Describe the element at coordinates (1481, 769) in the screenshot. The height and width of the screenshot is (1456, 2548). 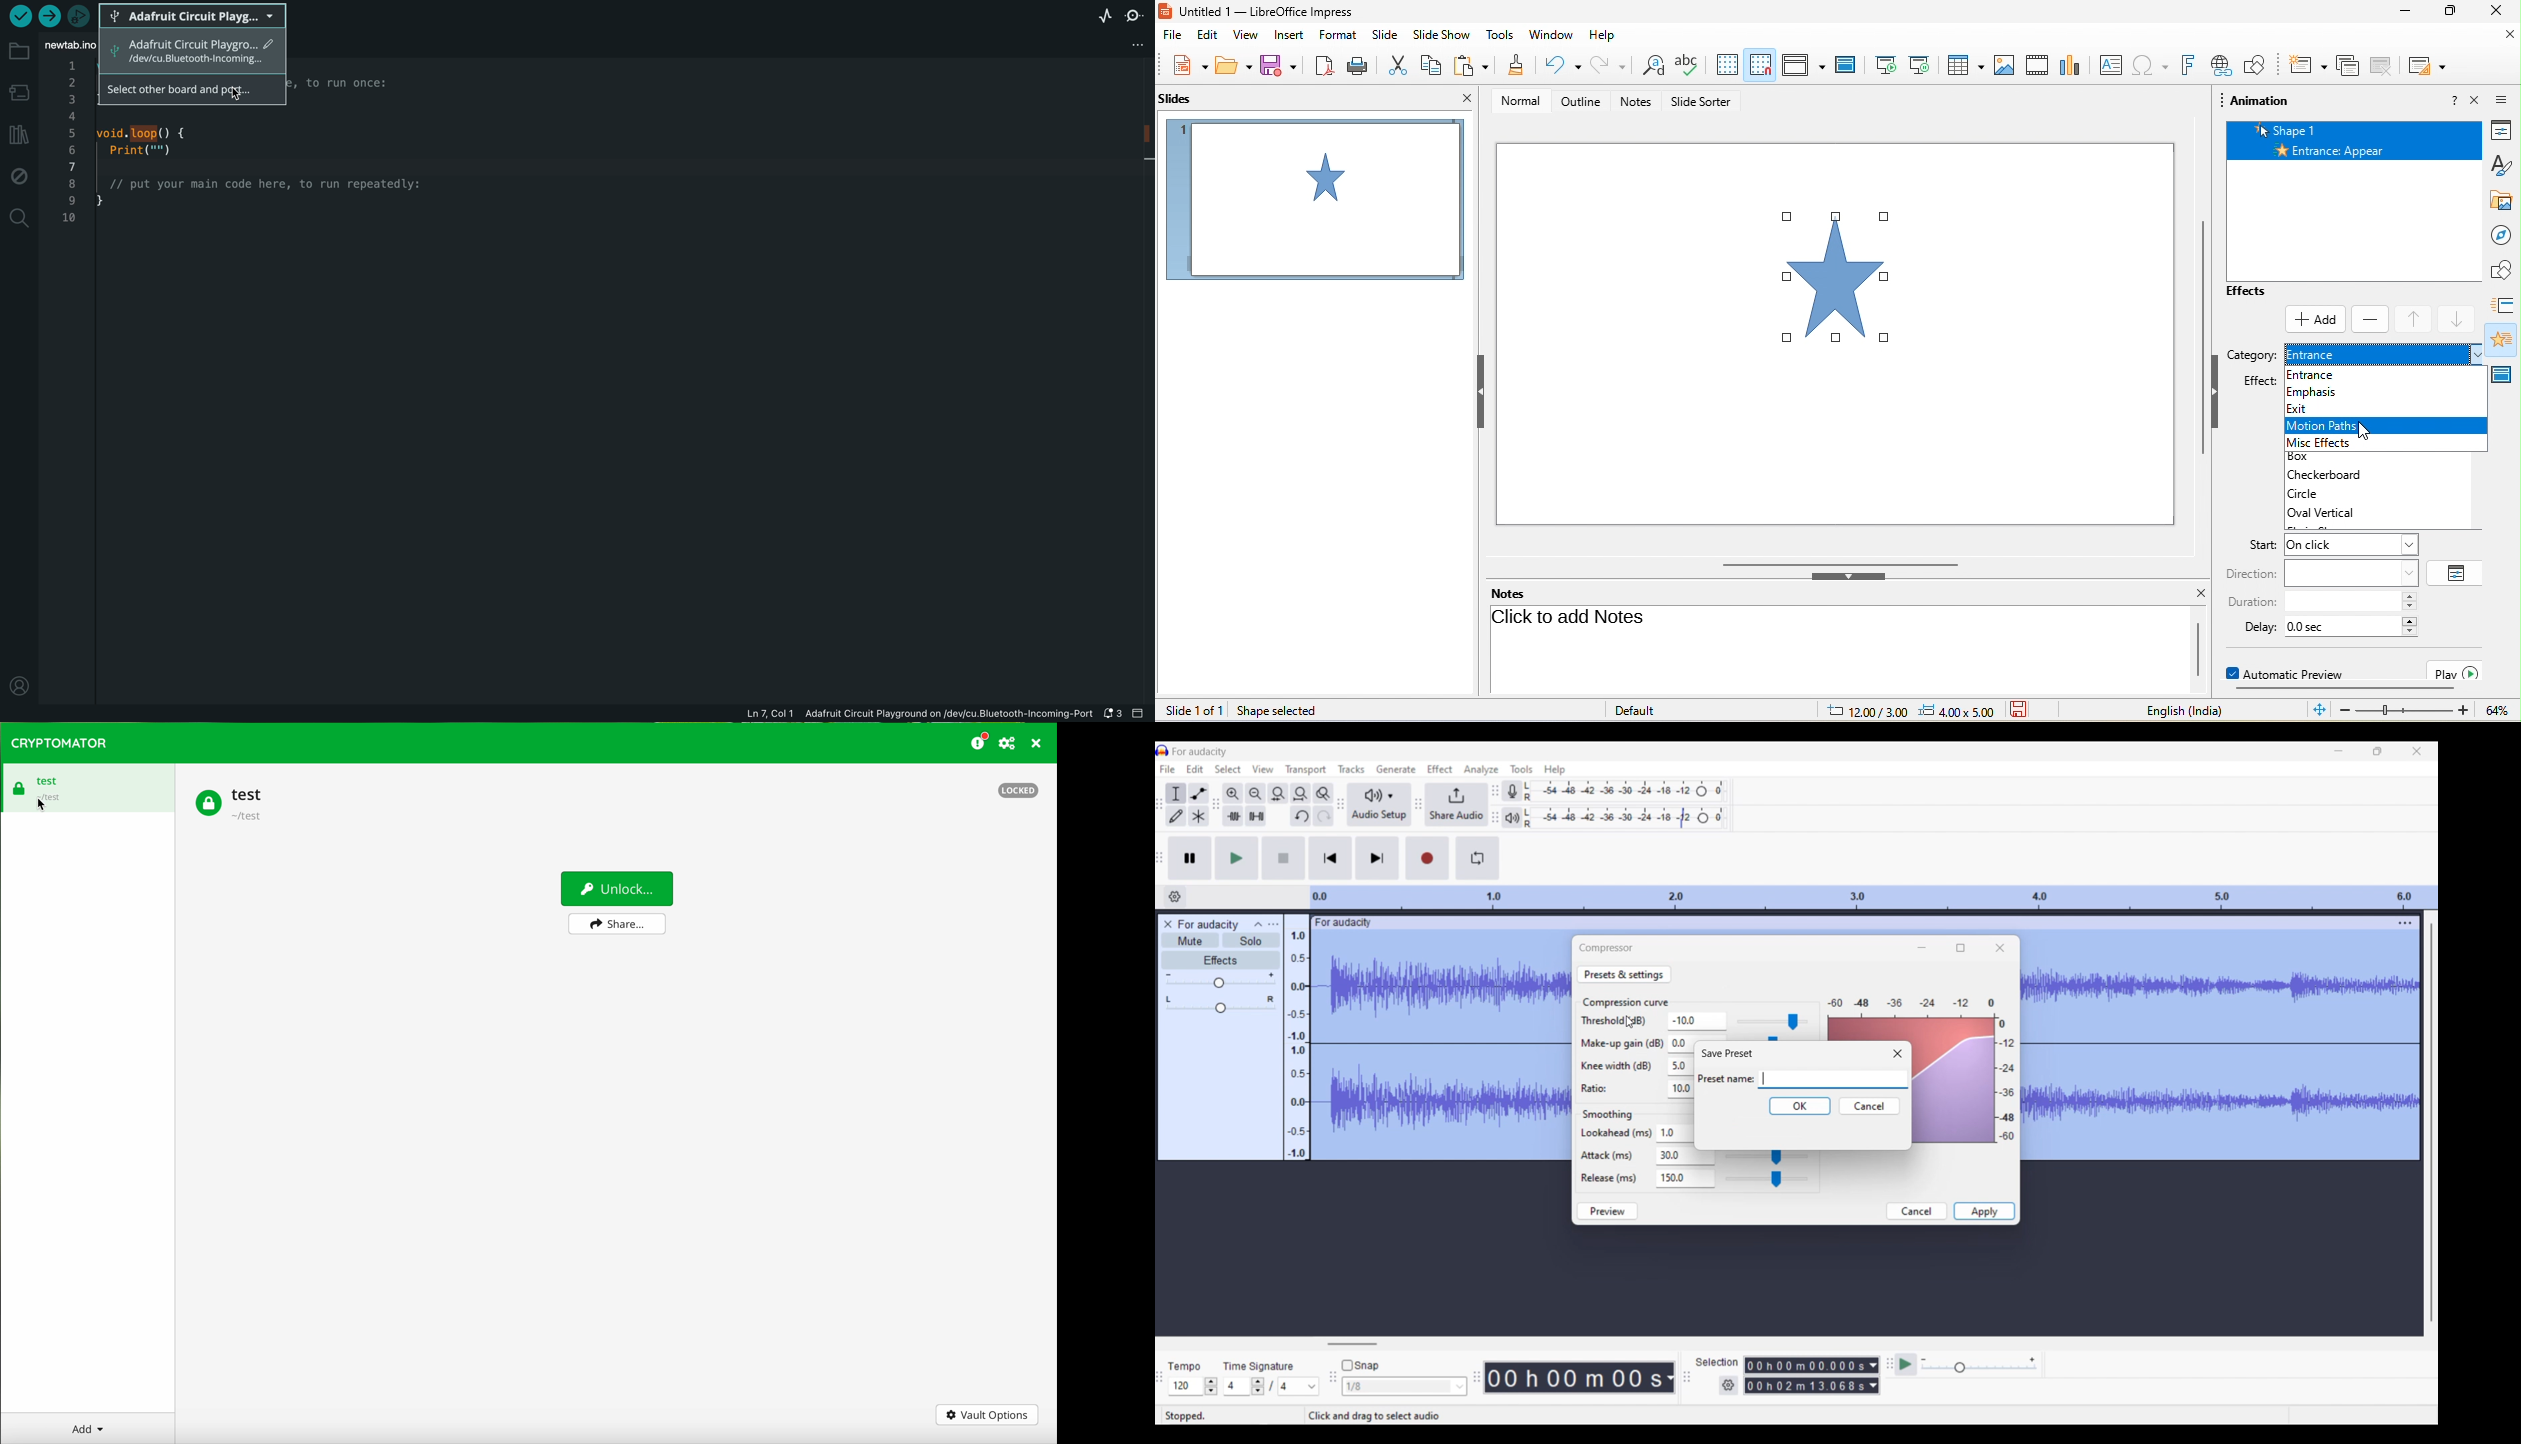
I see `Analyze` at that location.